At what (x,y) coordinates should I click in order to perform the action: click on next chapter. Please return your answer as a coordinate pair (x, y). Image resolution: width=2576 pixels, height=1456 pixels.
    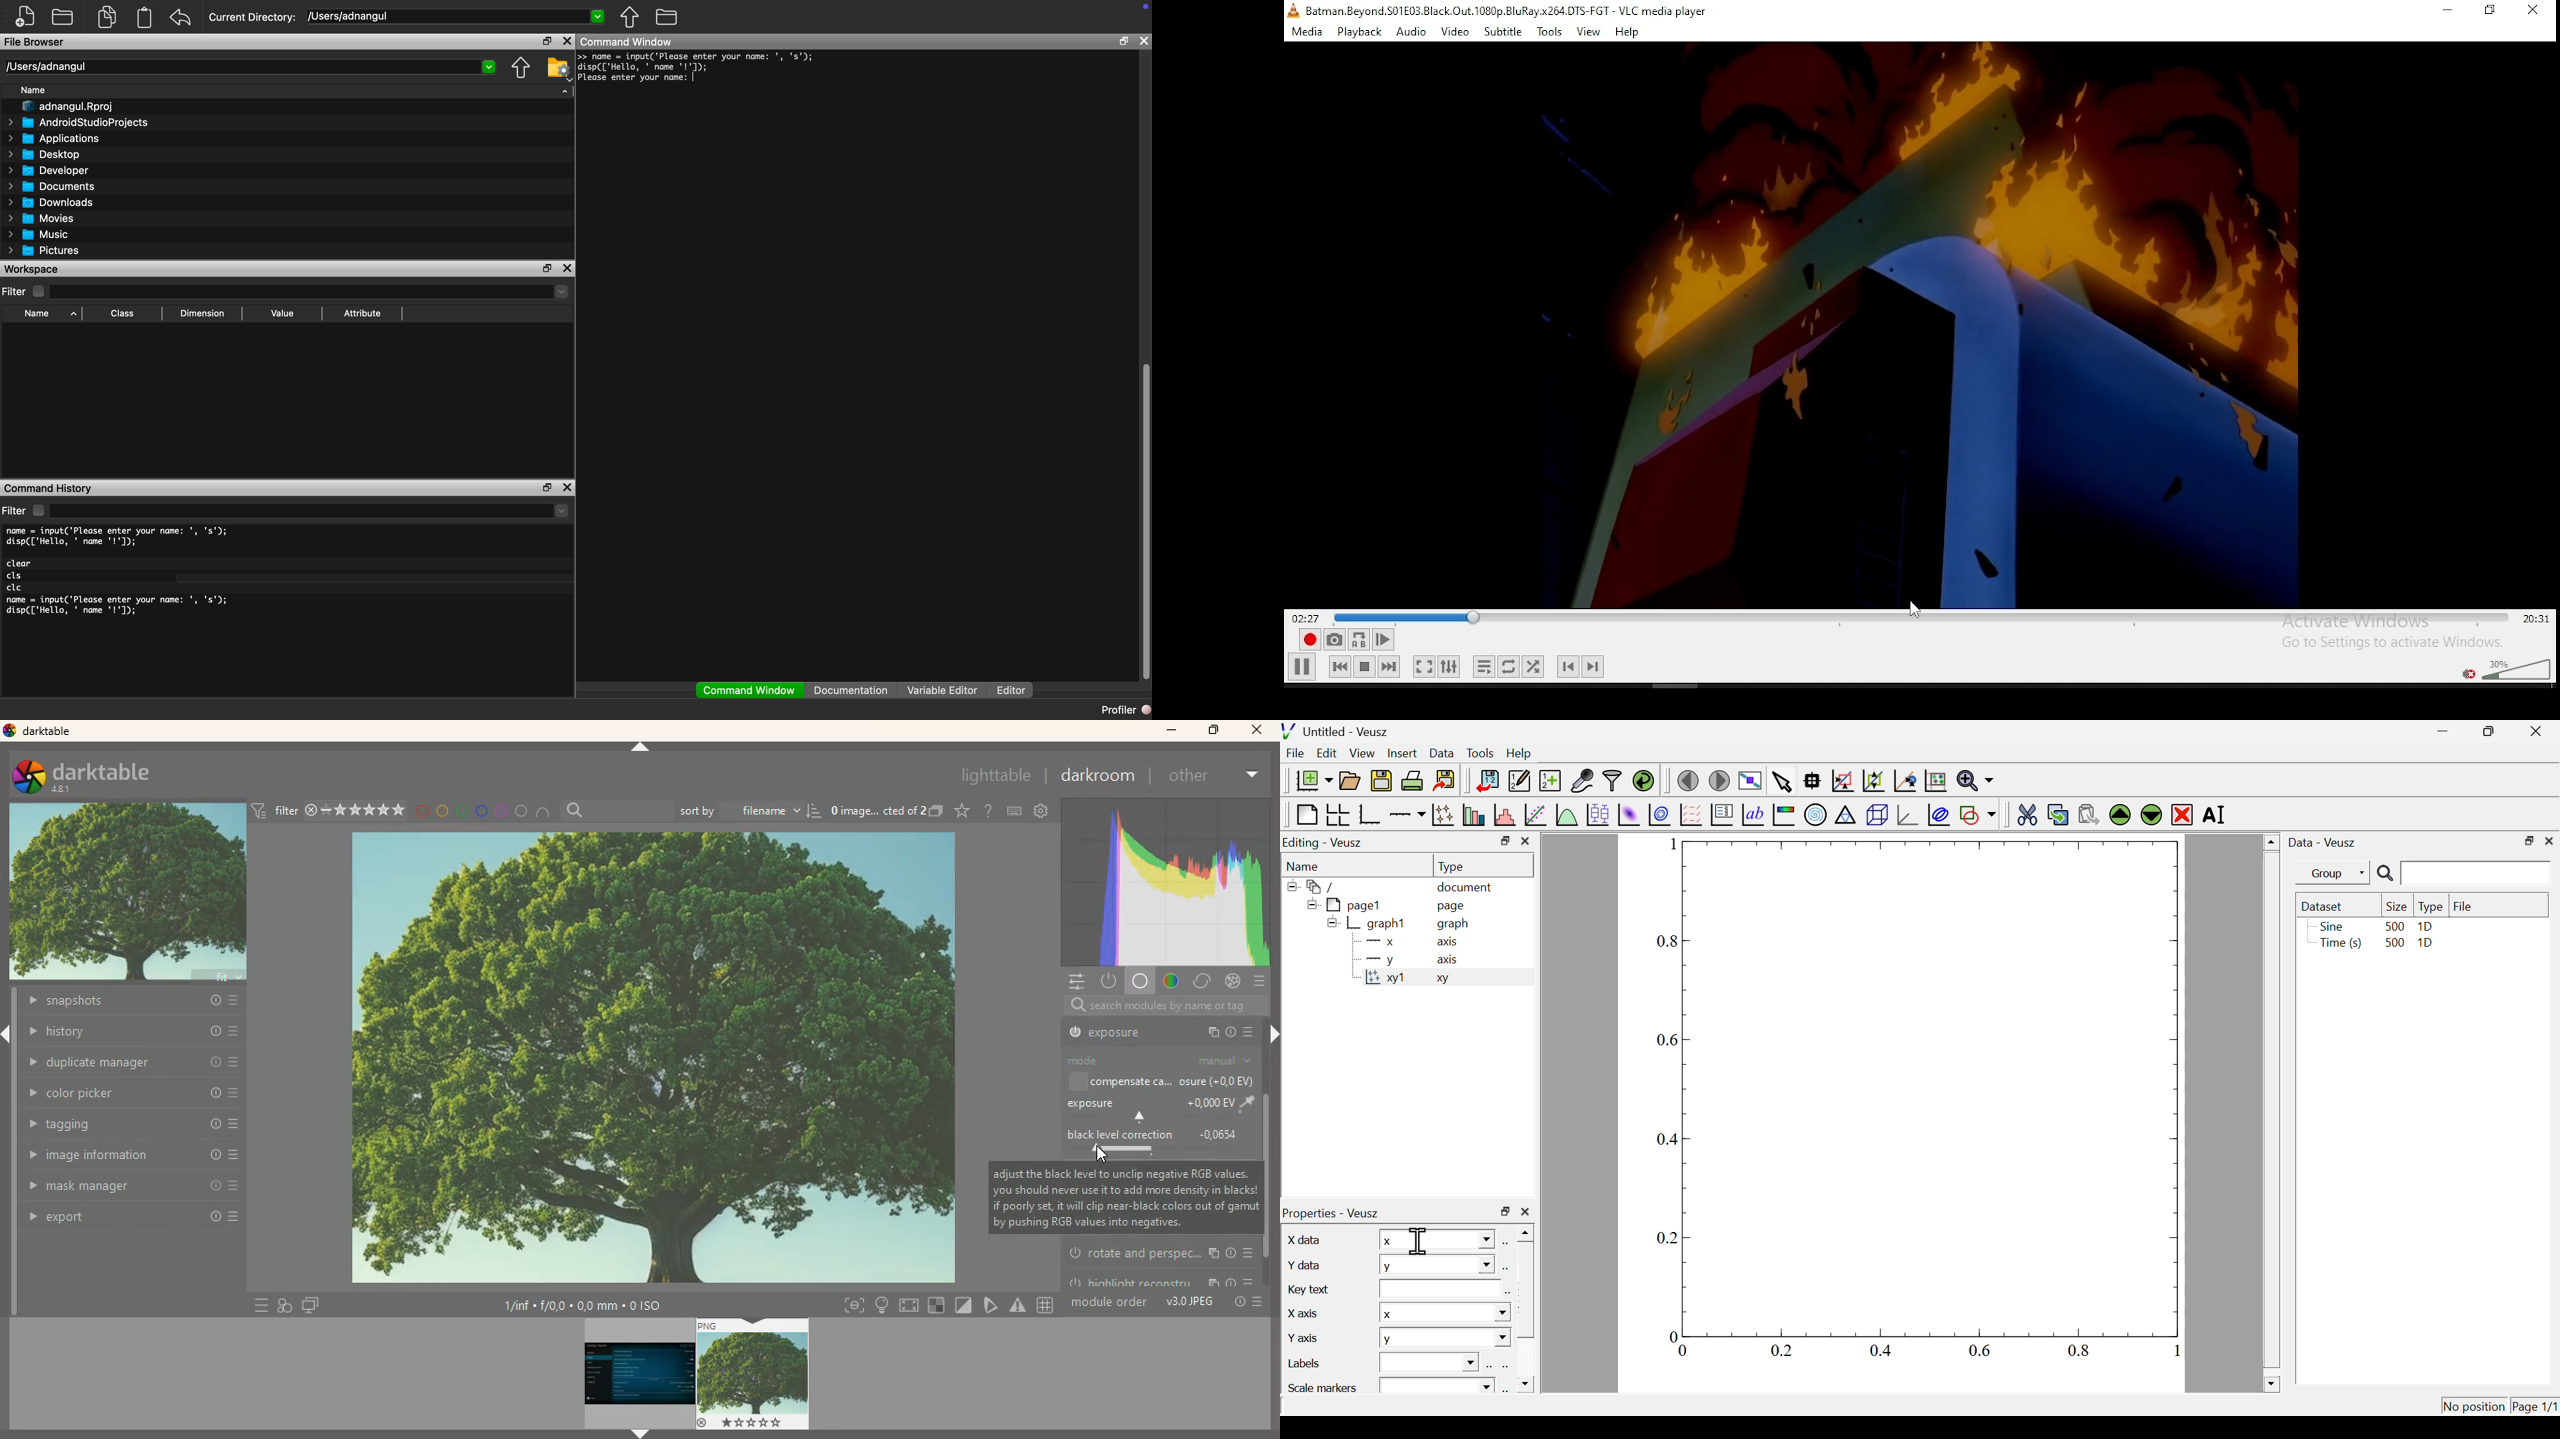
    Looking at the image, I should click on (1593, 666).